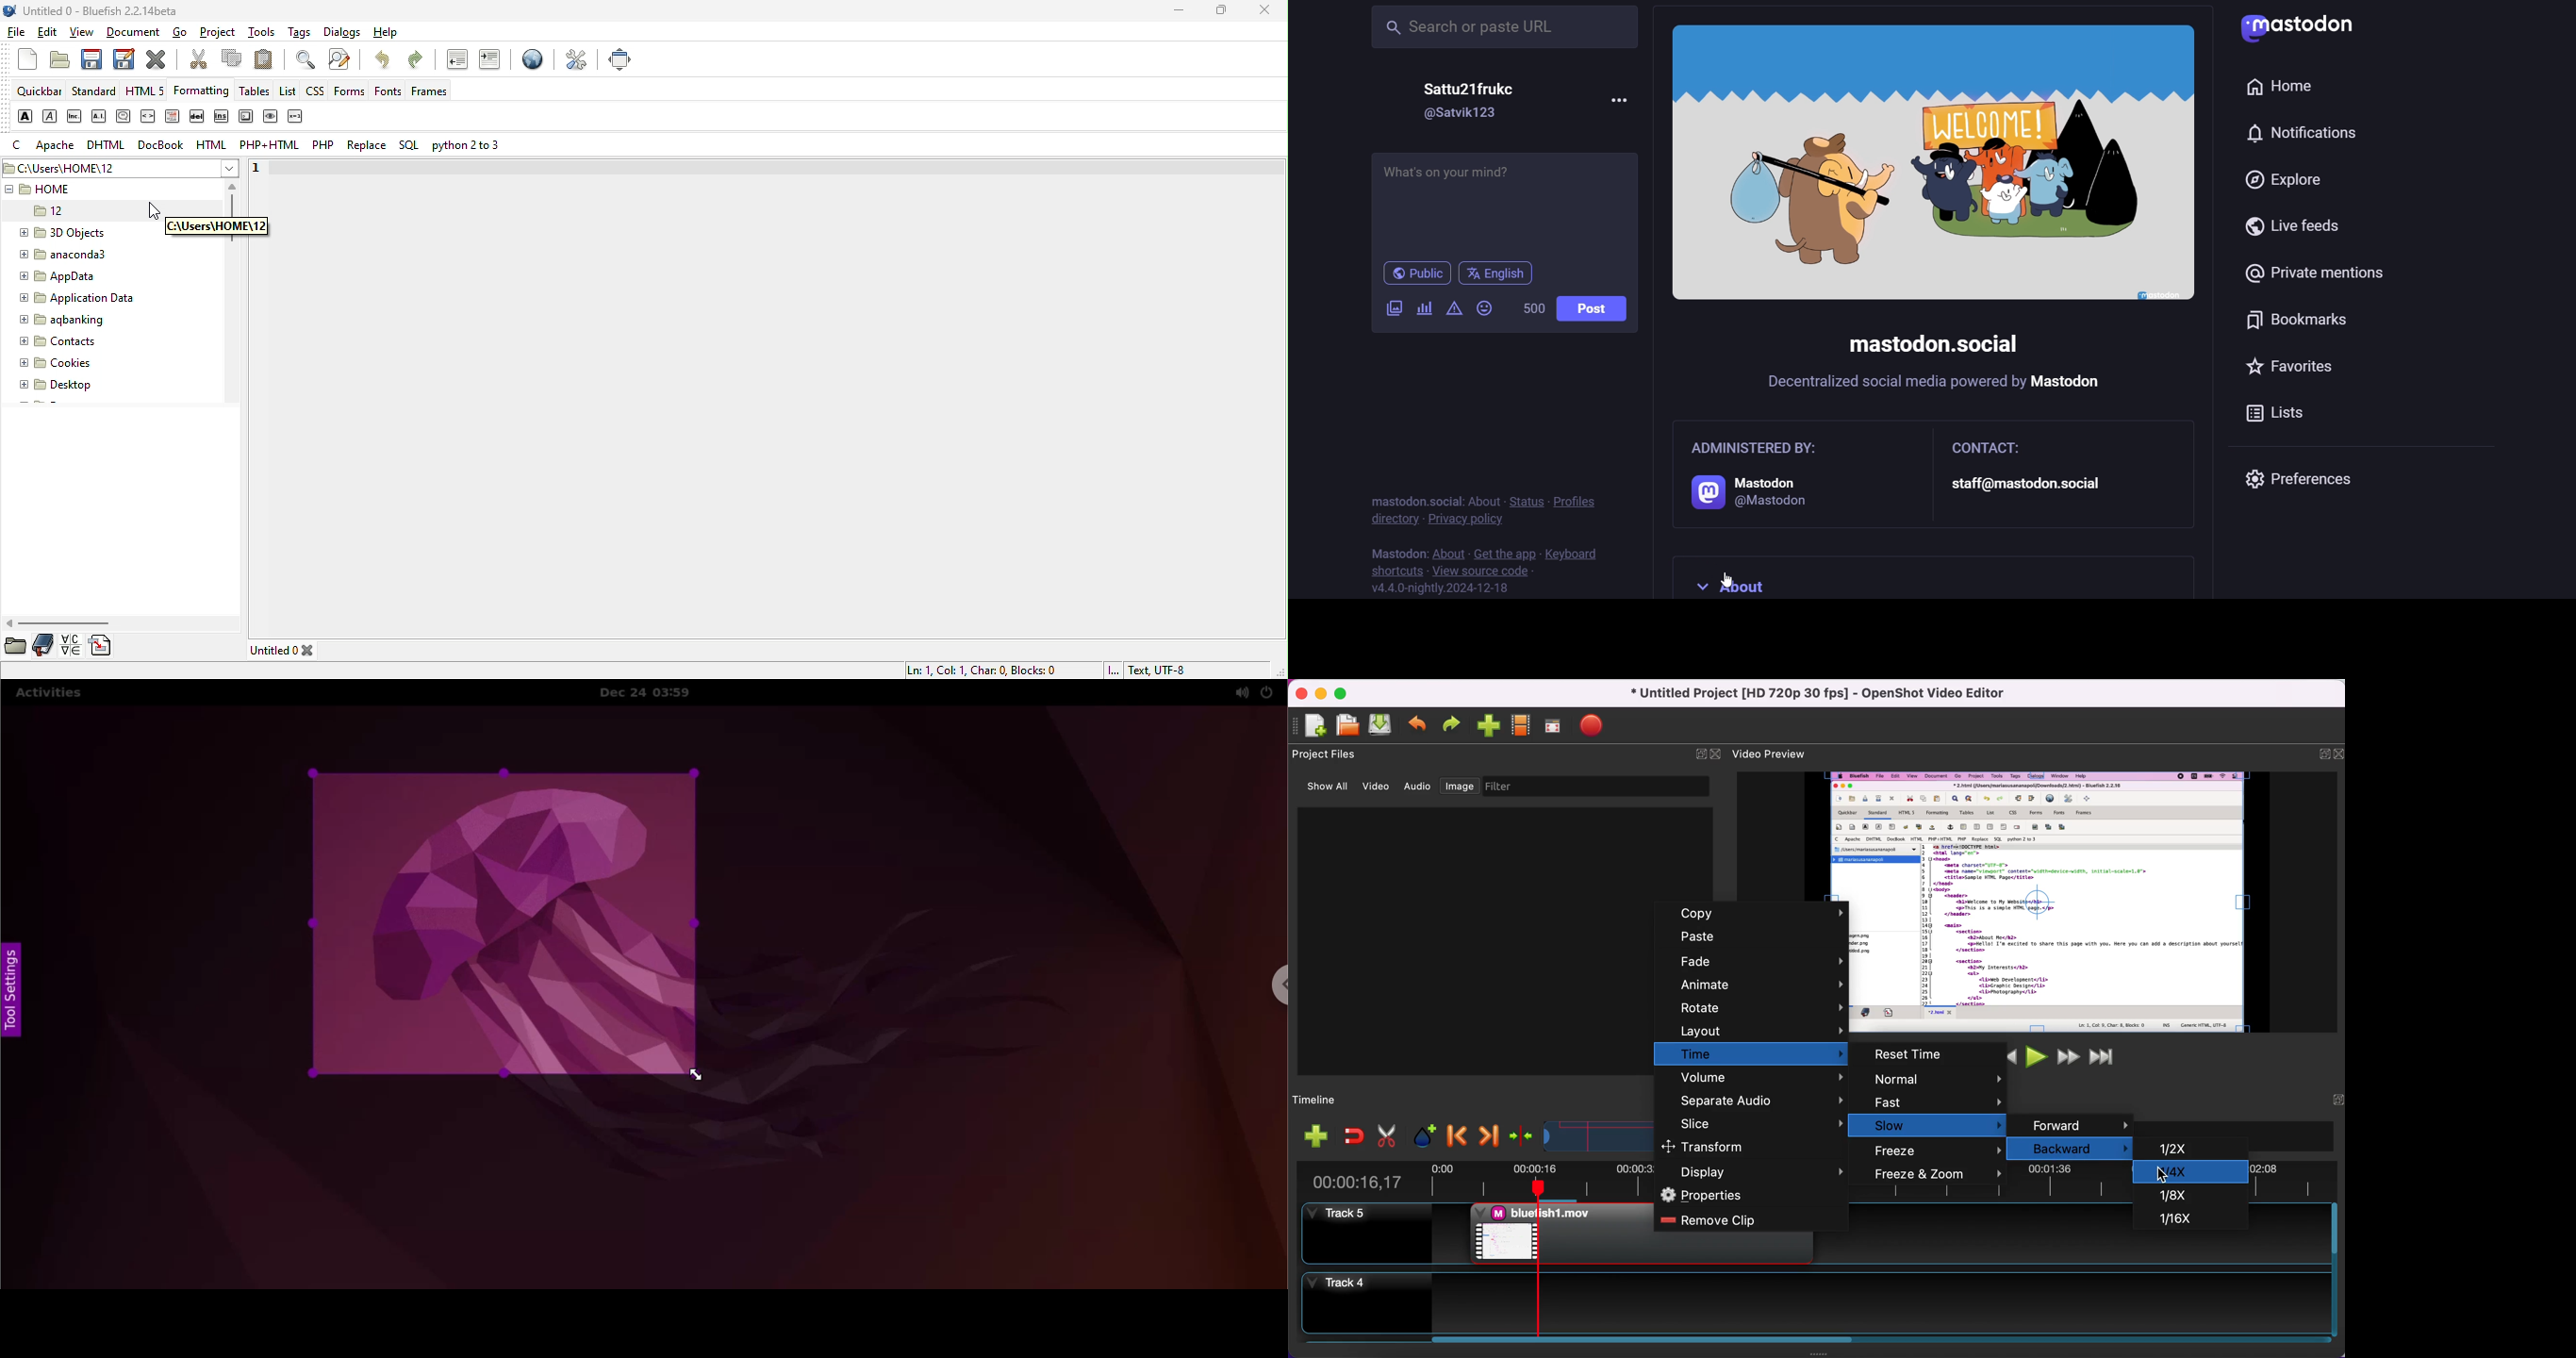  Describe the element at coordinates (71, 645) in the screenshot. I see `charmap` at that location.